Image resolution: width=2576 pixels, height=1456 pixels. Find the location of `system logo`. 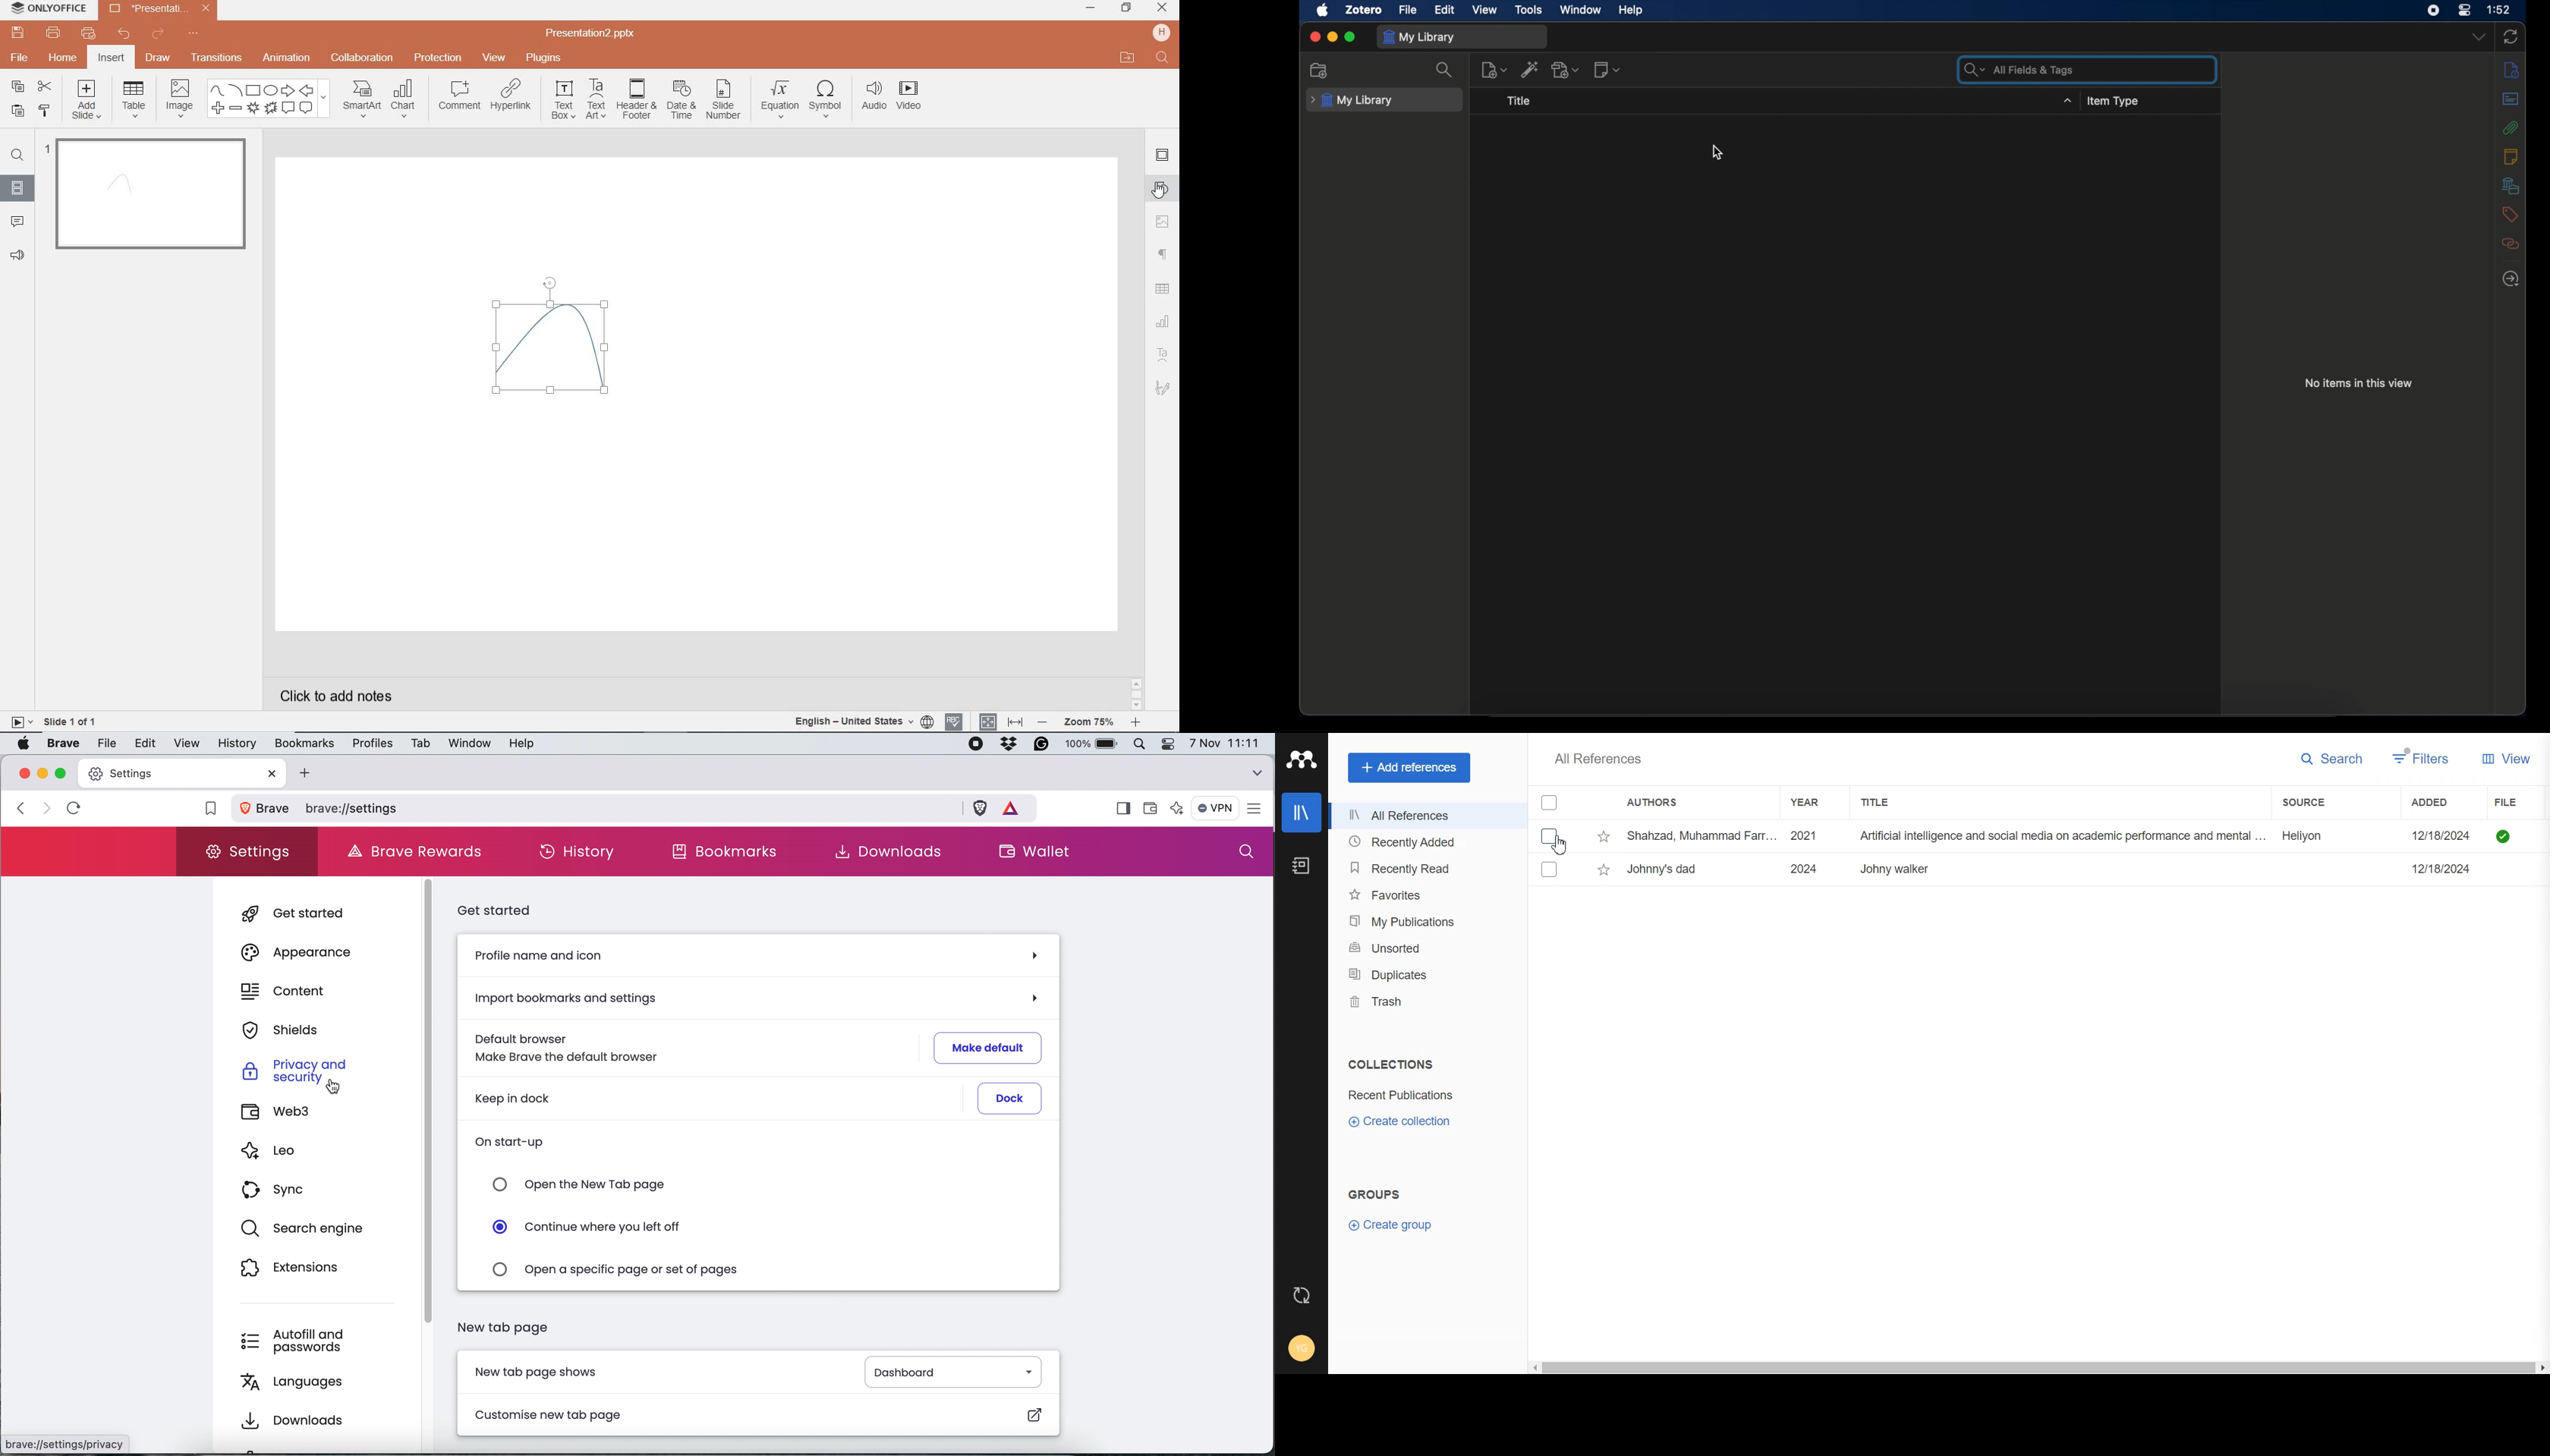

system logo is located at coordinates (23, 743).